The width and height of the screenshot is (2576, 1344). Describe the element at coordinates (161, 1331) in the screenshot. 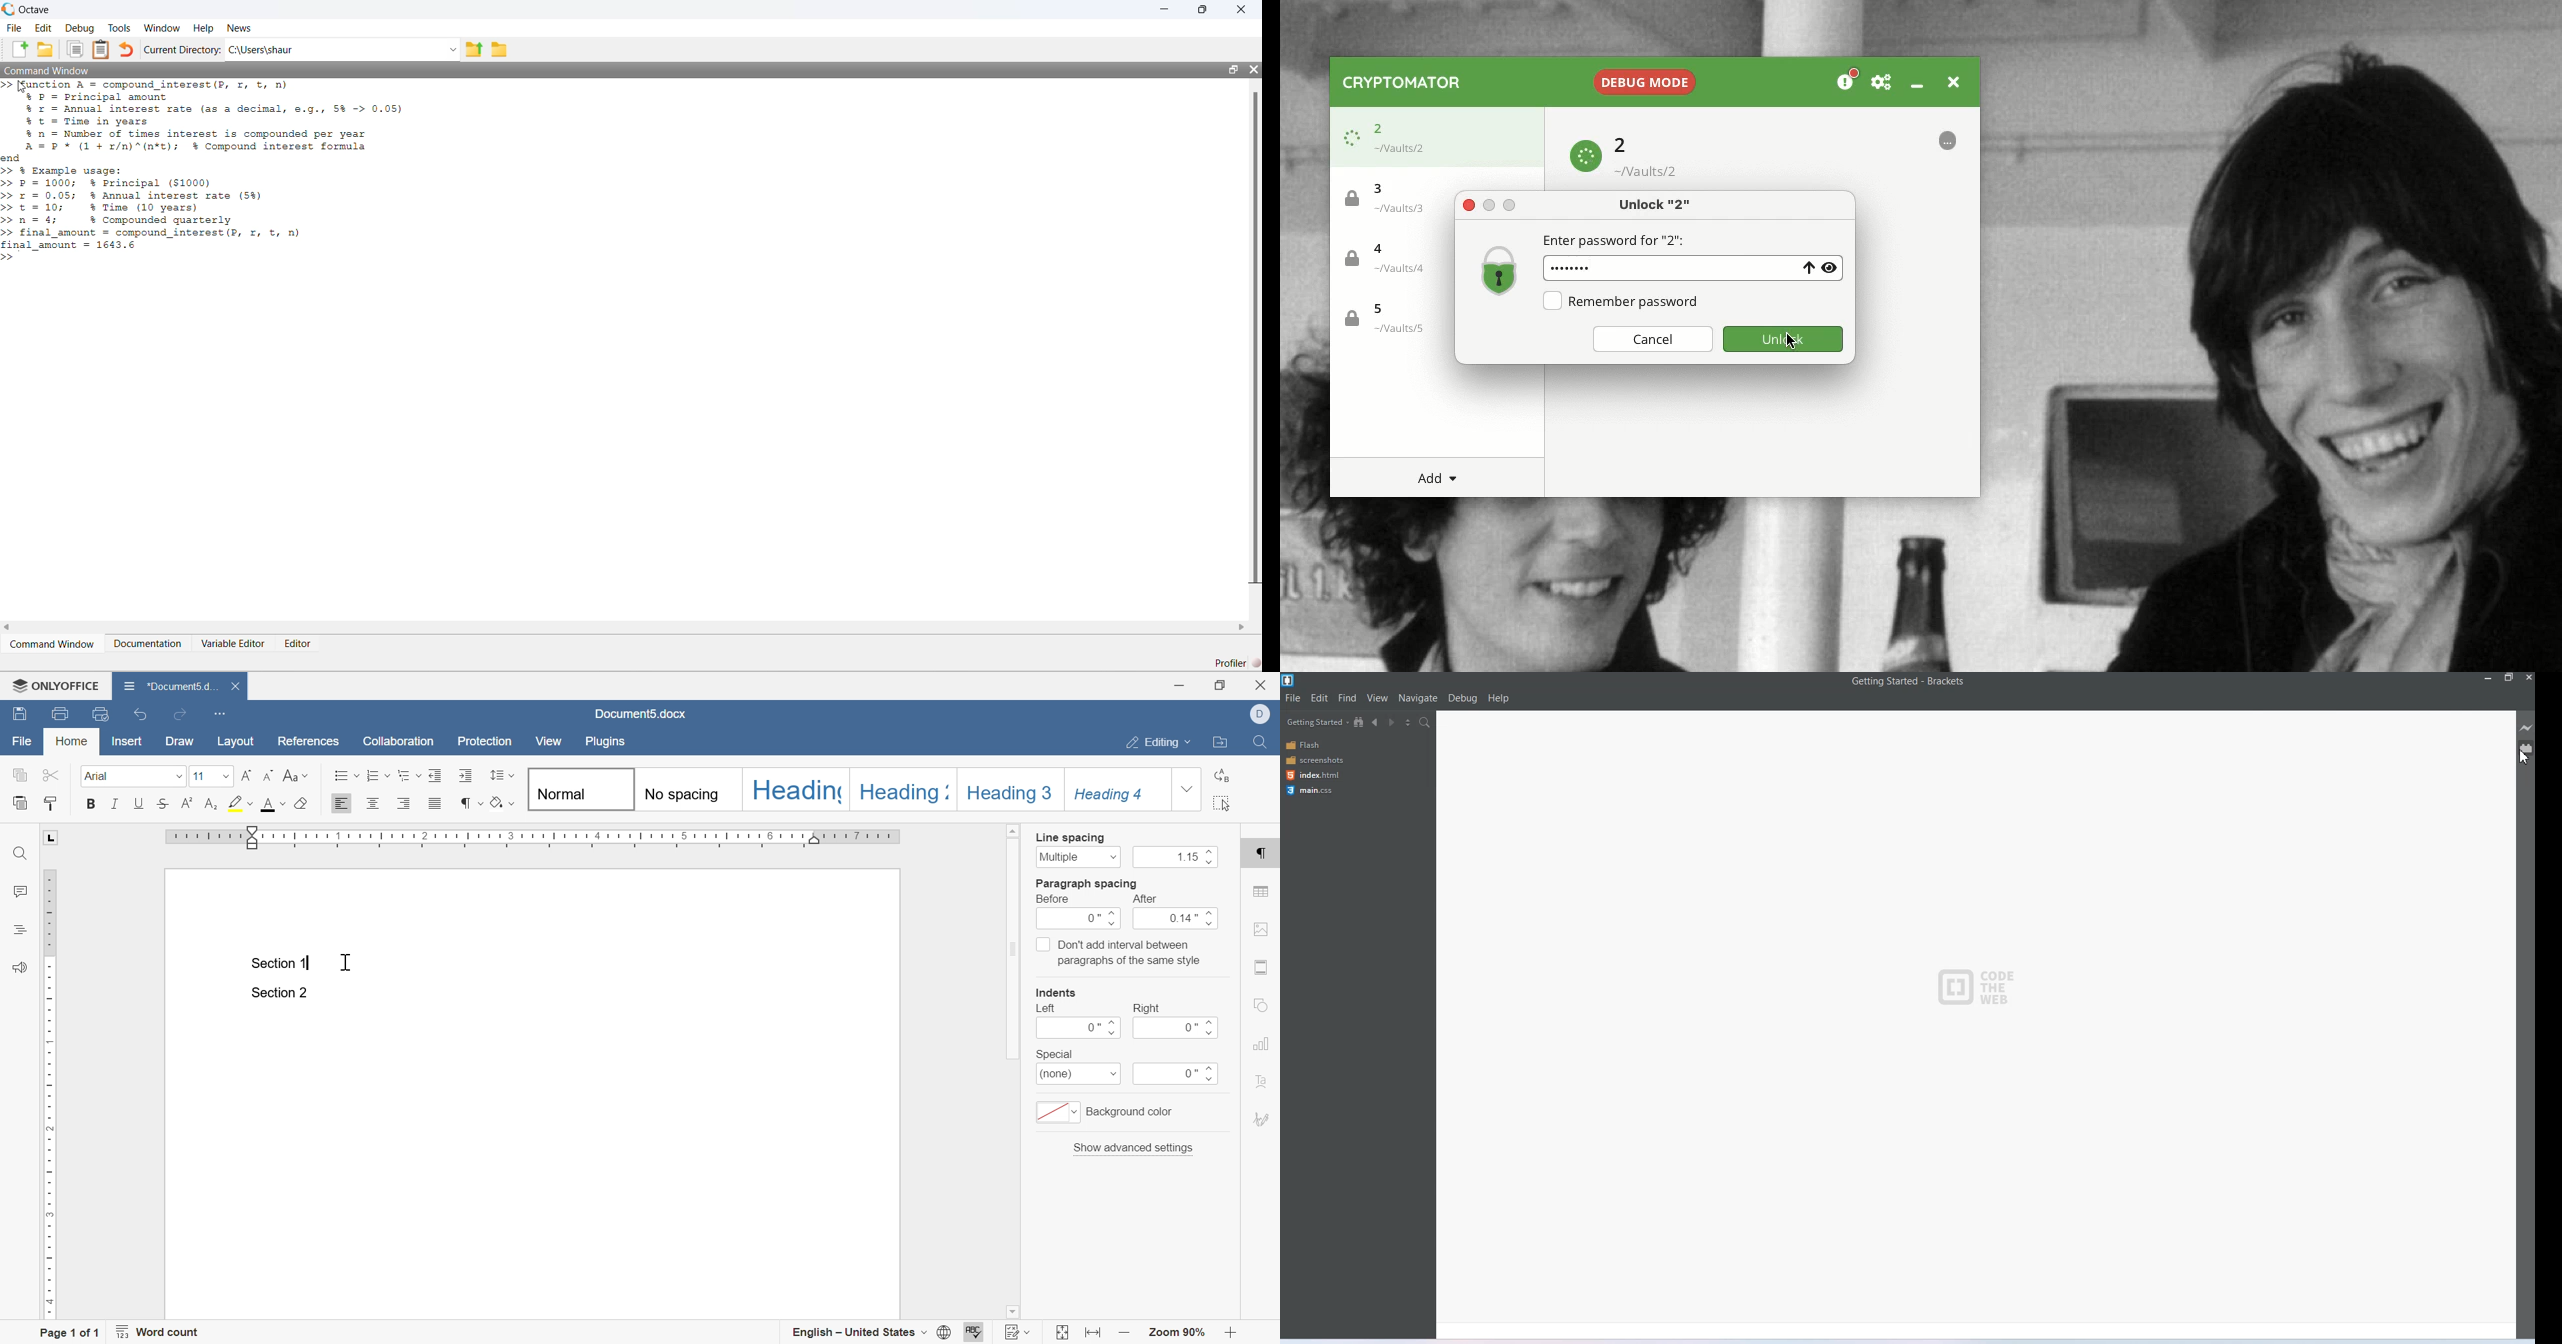

I see `word count` at that location.